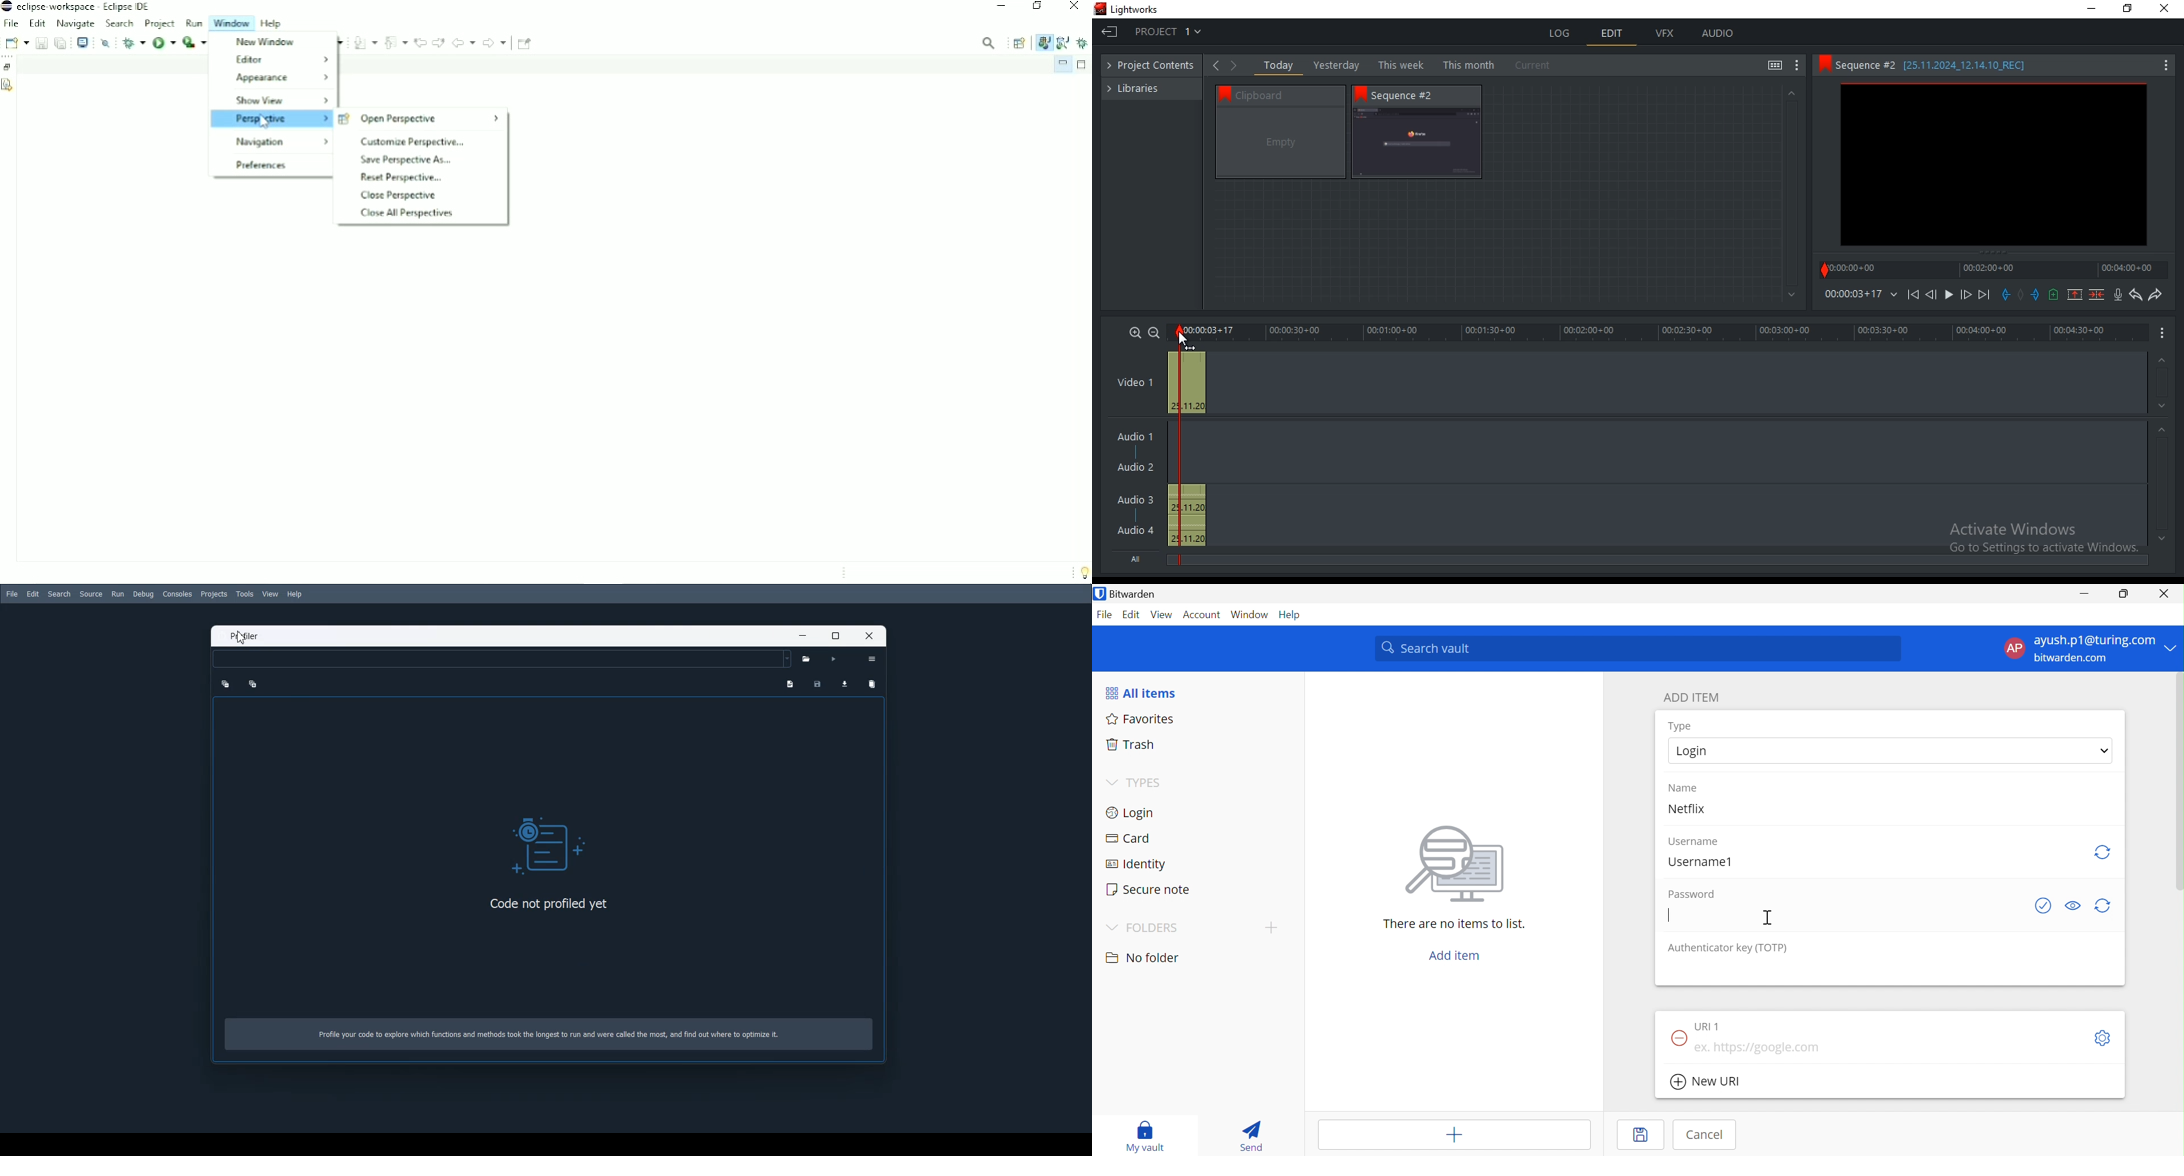  What do you see at coordinates (1669, 915) in the screenshot?
I see `Typing cursor` at bounding box center [1669, 915].